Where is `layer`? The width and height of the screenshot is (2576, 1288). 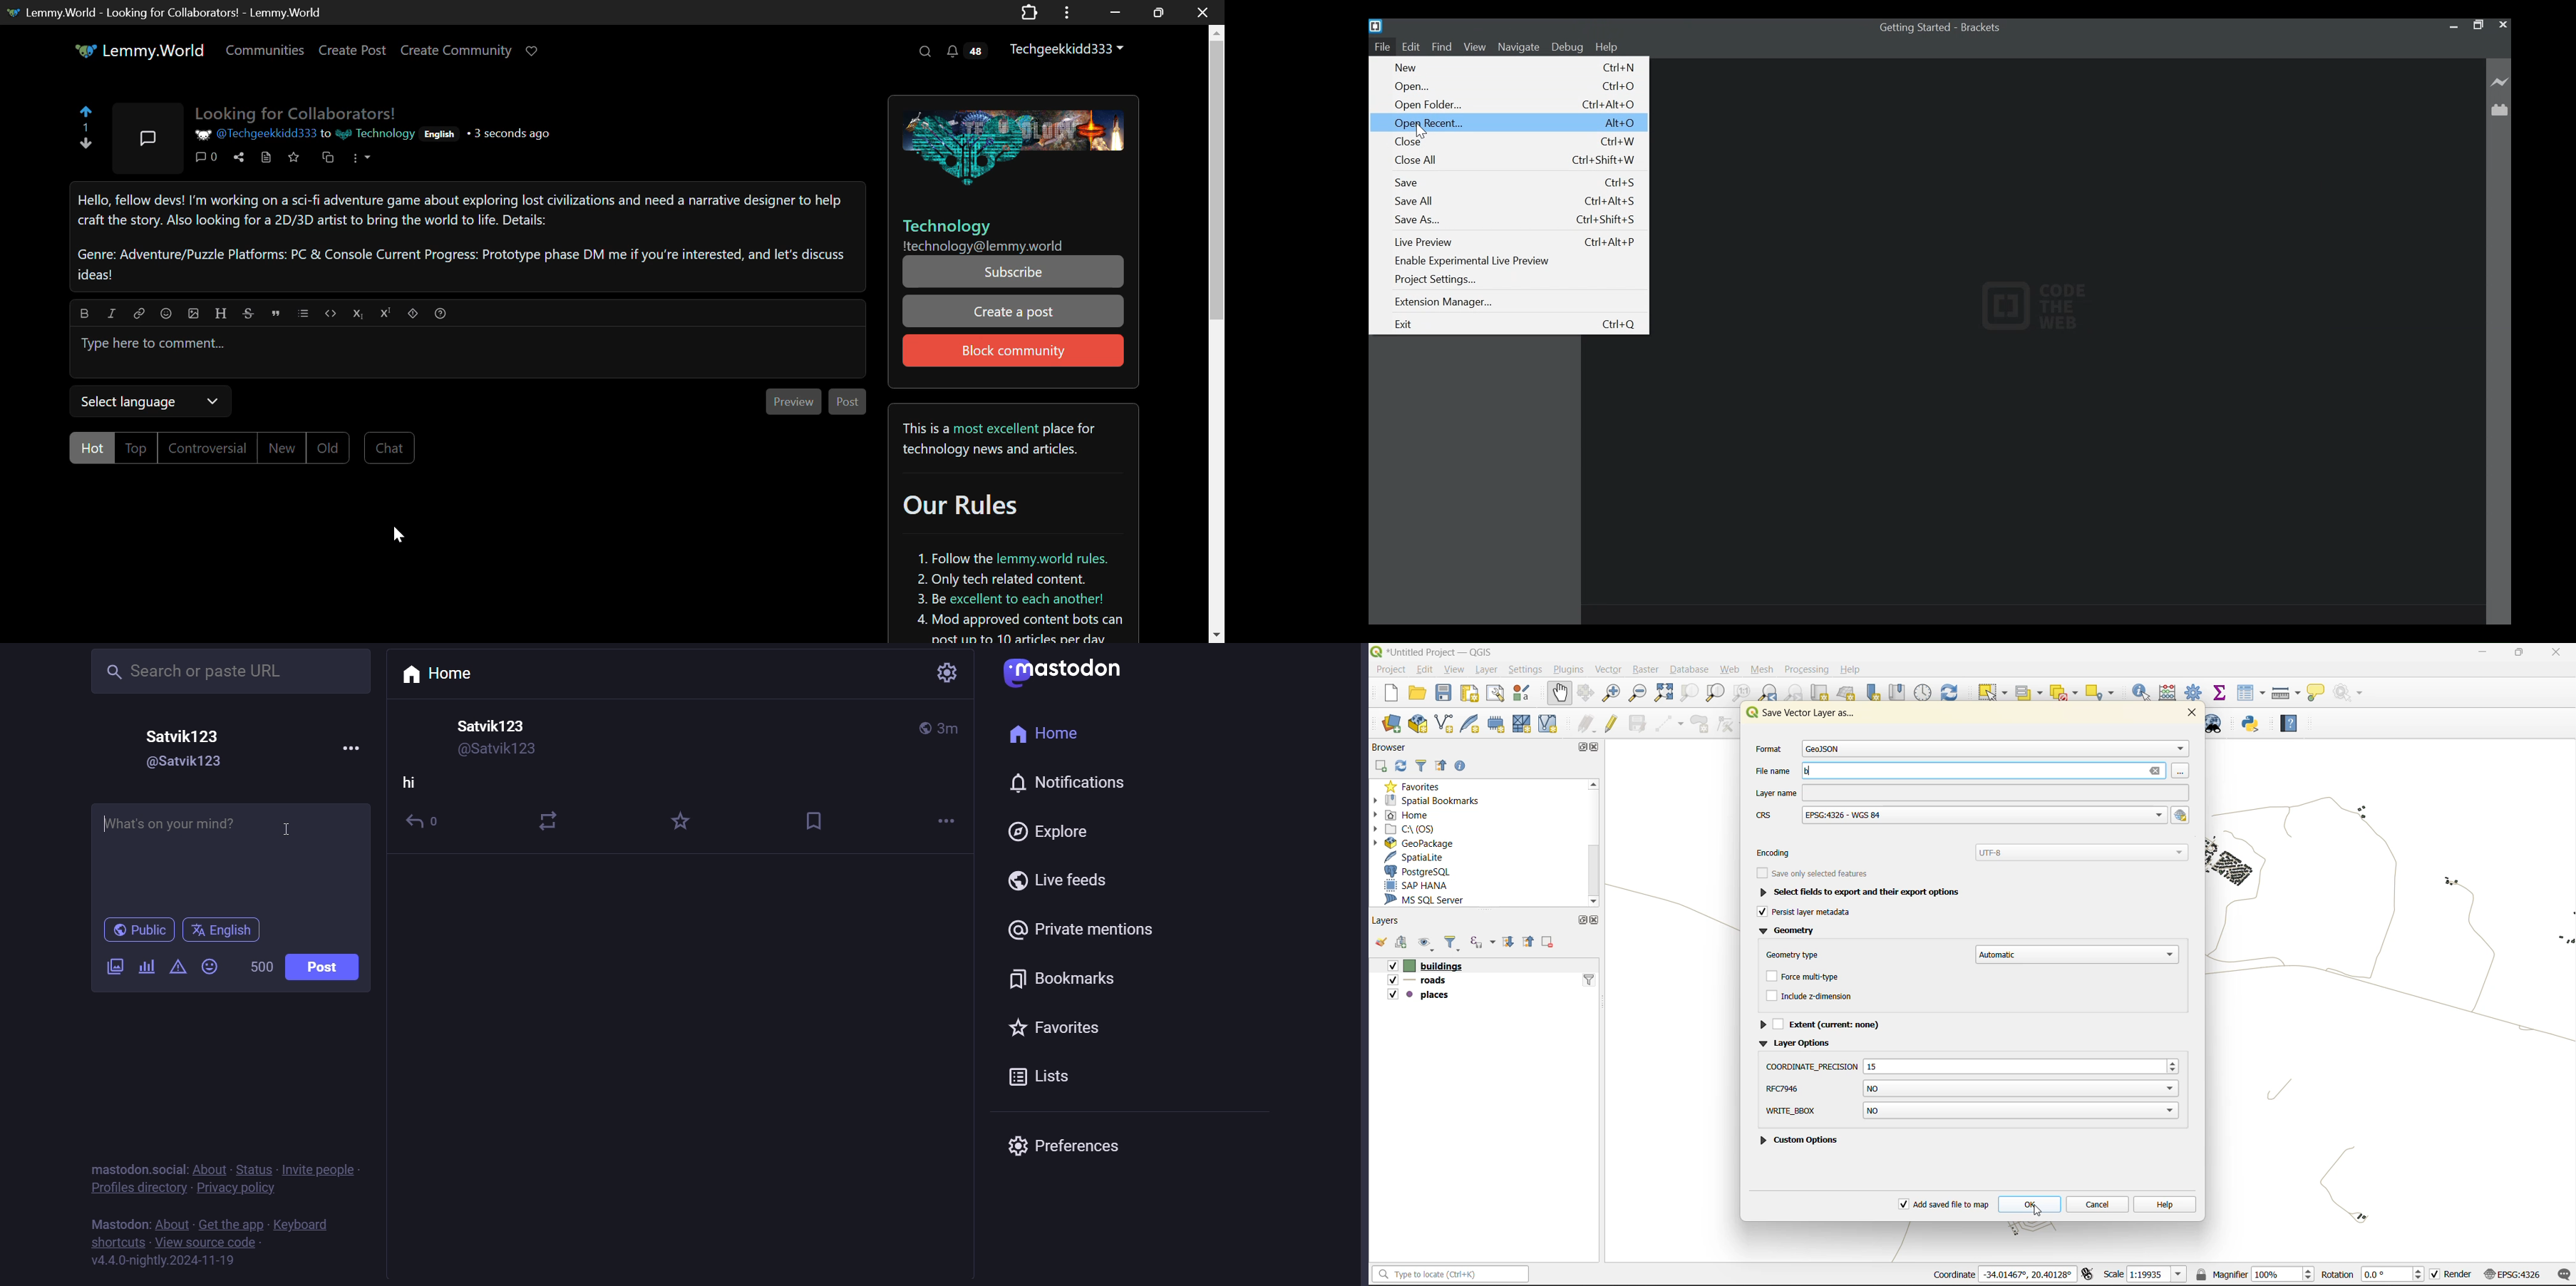
layer is located at coordinates (1486, 670).